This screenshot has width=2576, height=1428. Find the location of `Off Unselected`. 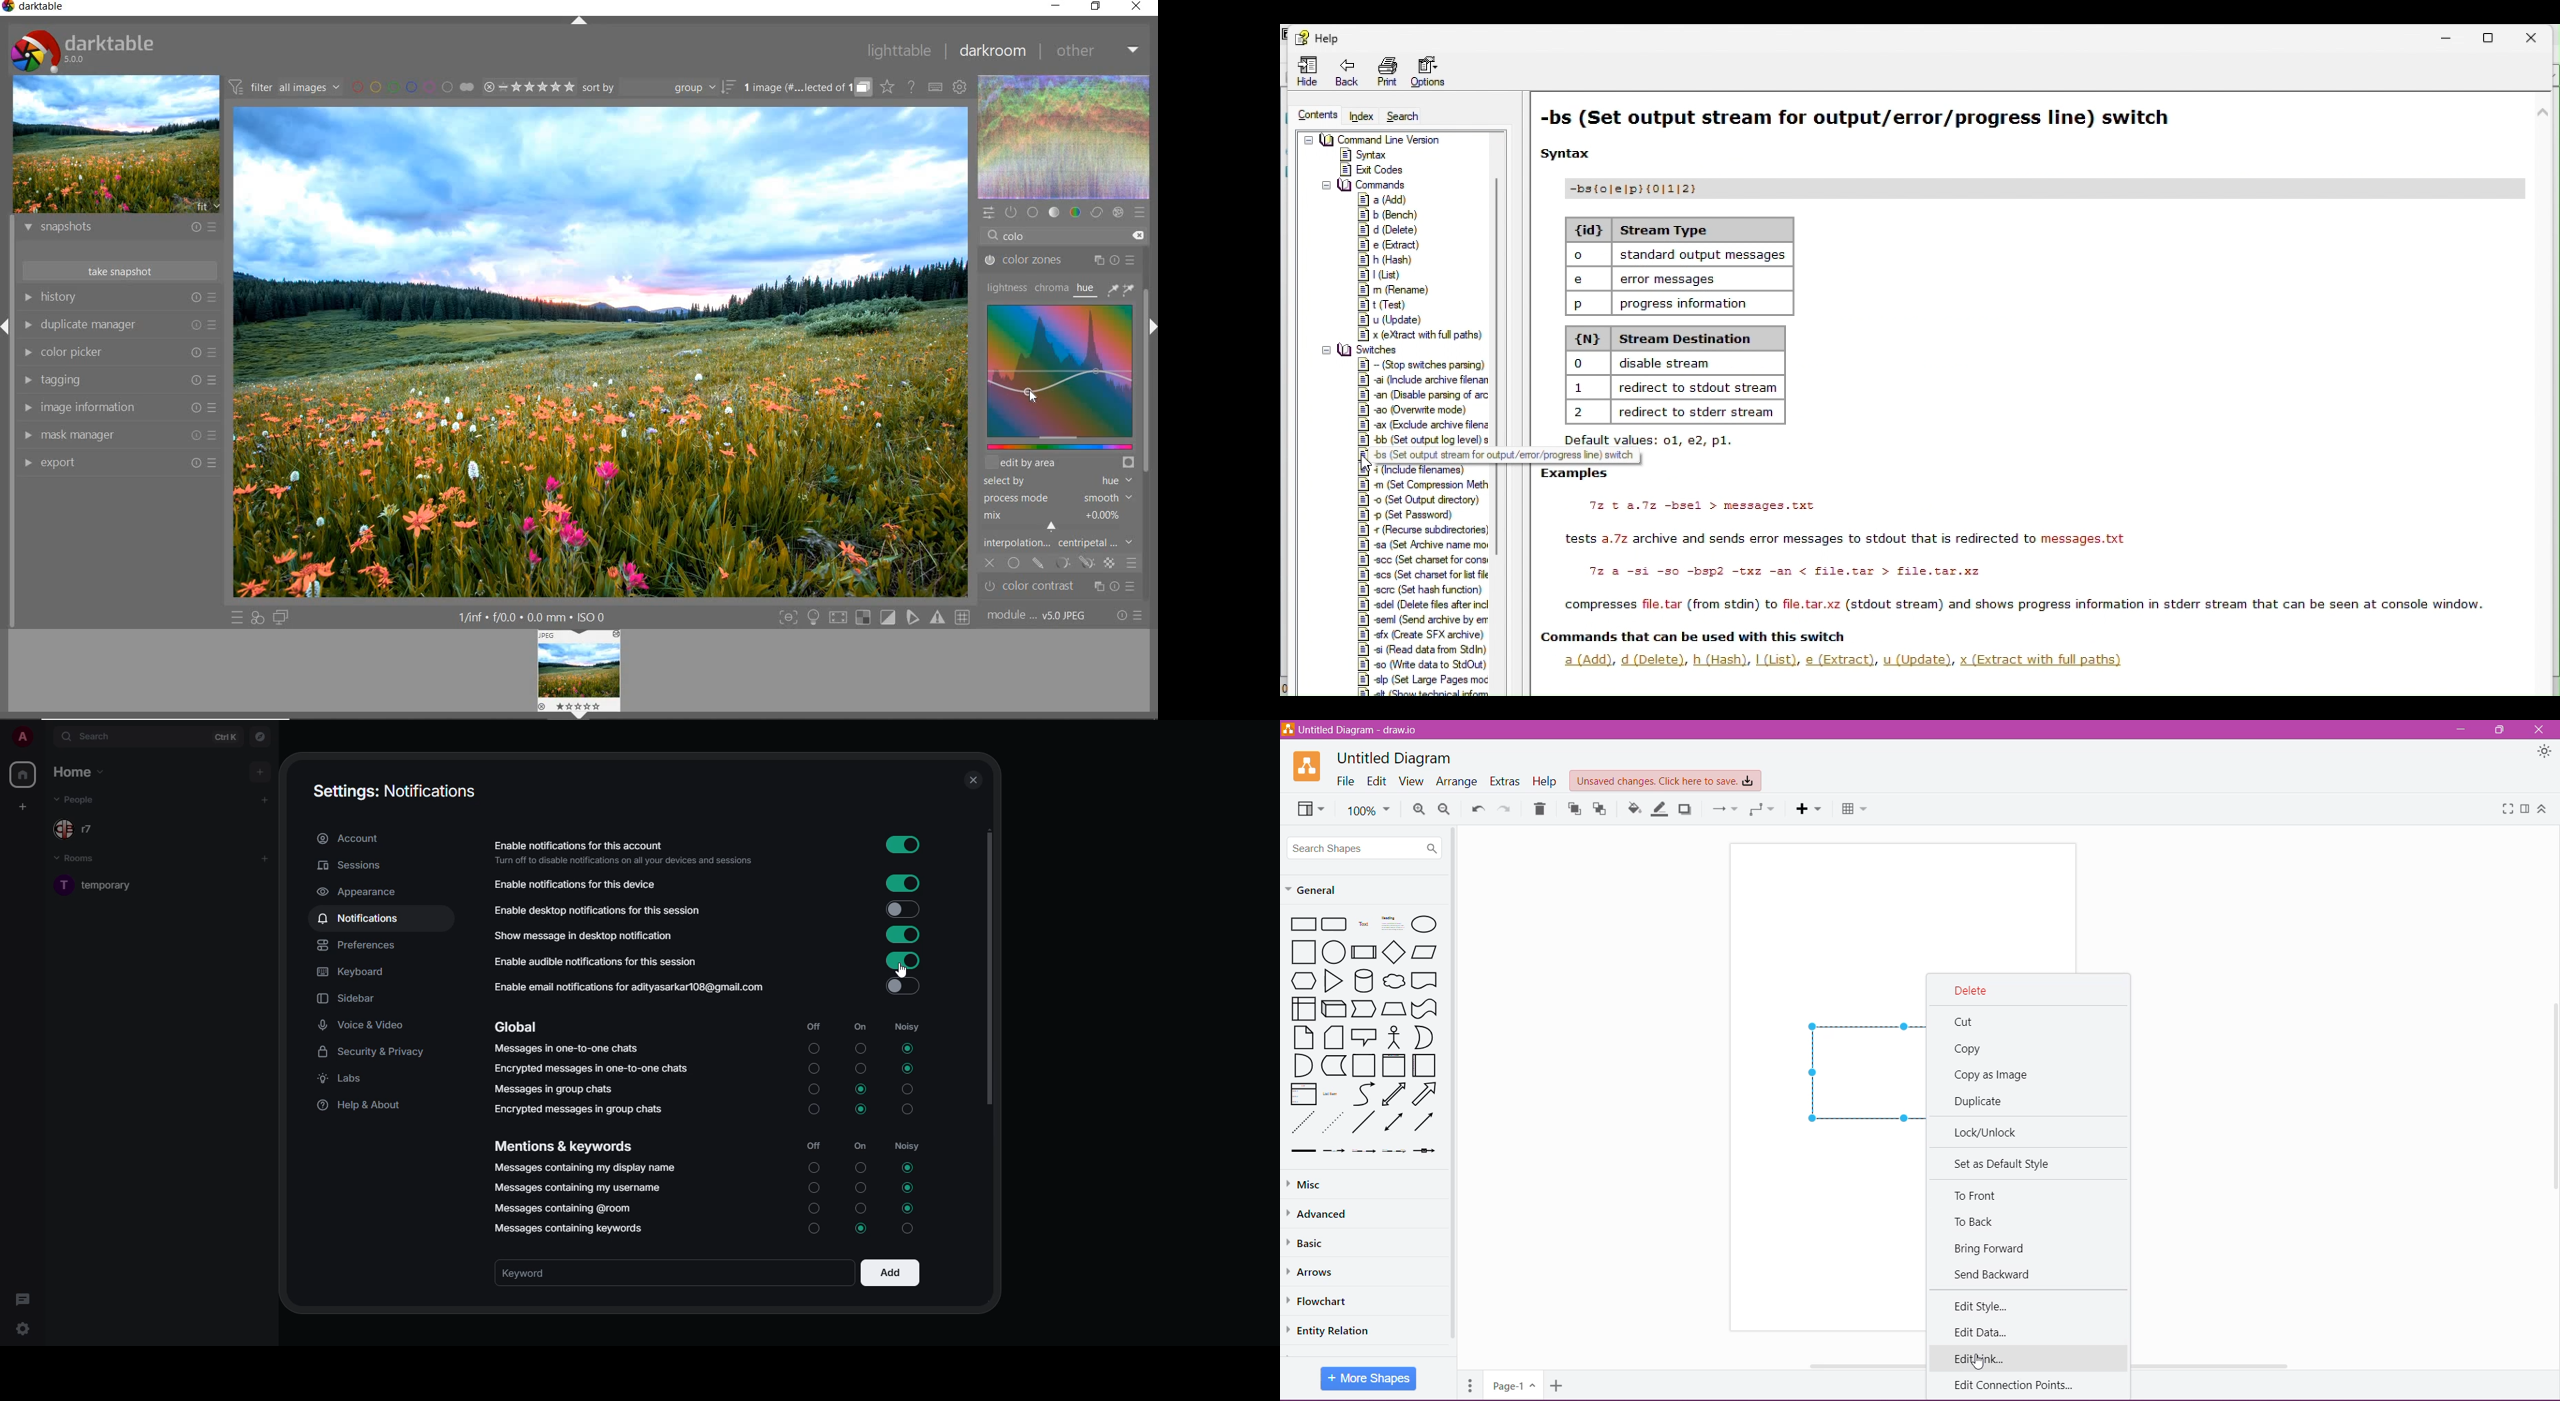

Off Unselected is located at coordinates (813, 1208).